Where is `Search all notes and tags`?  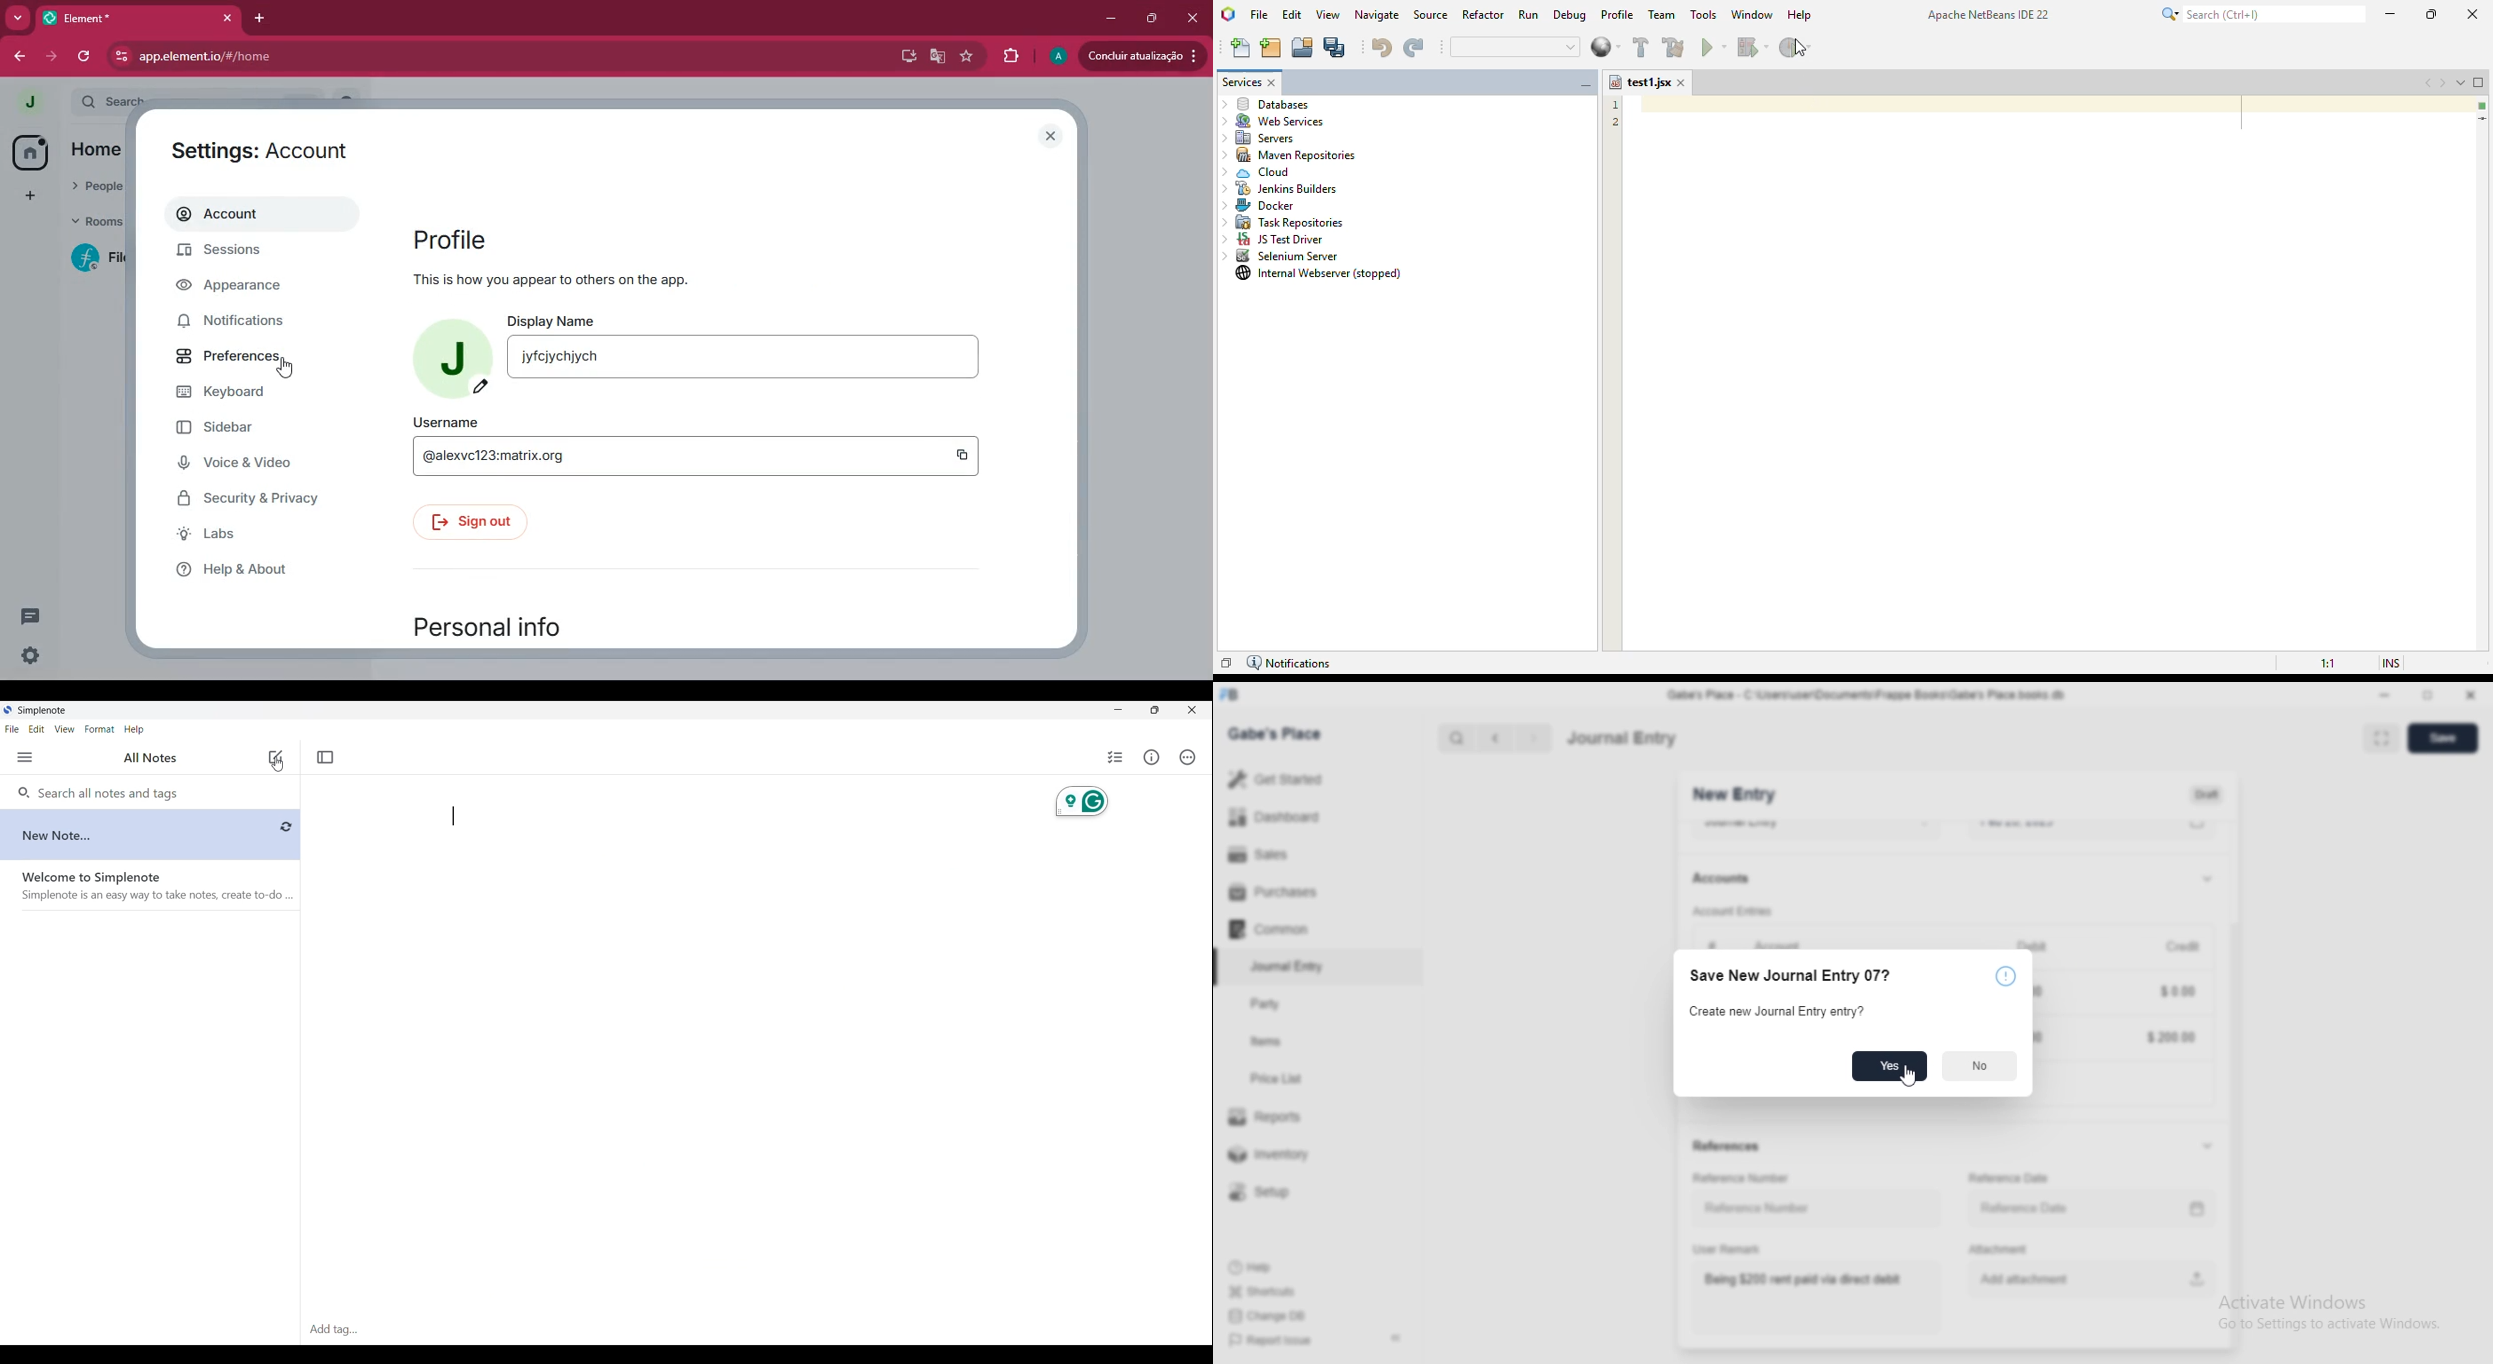
Search all notes and tags is located at coordinates (106, 792).